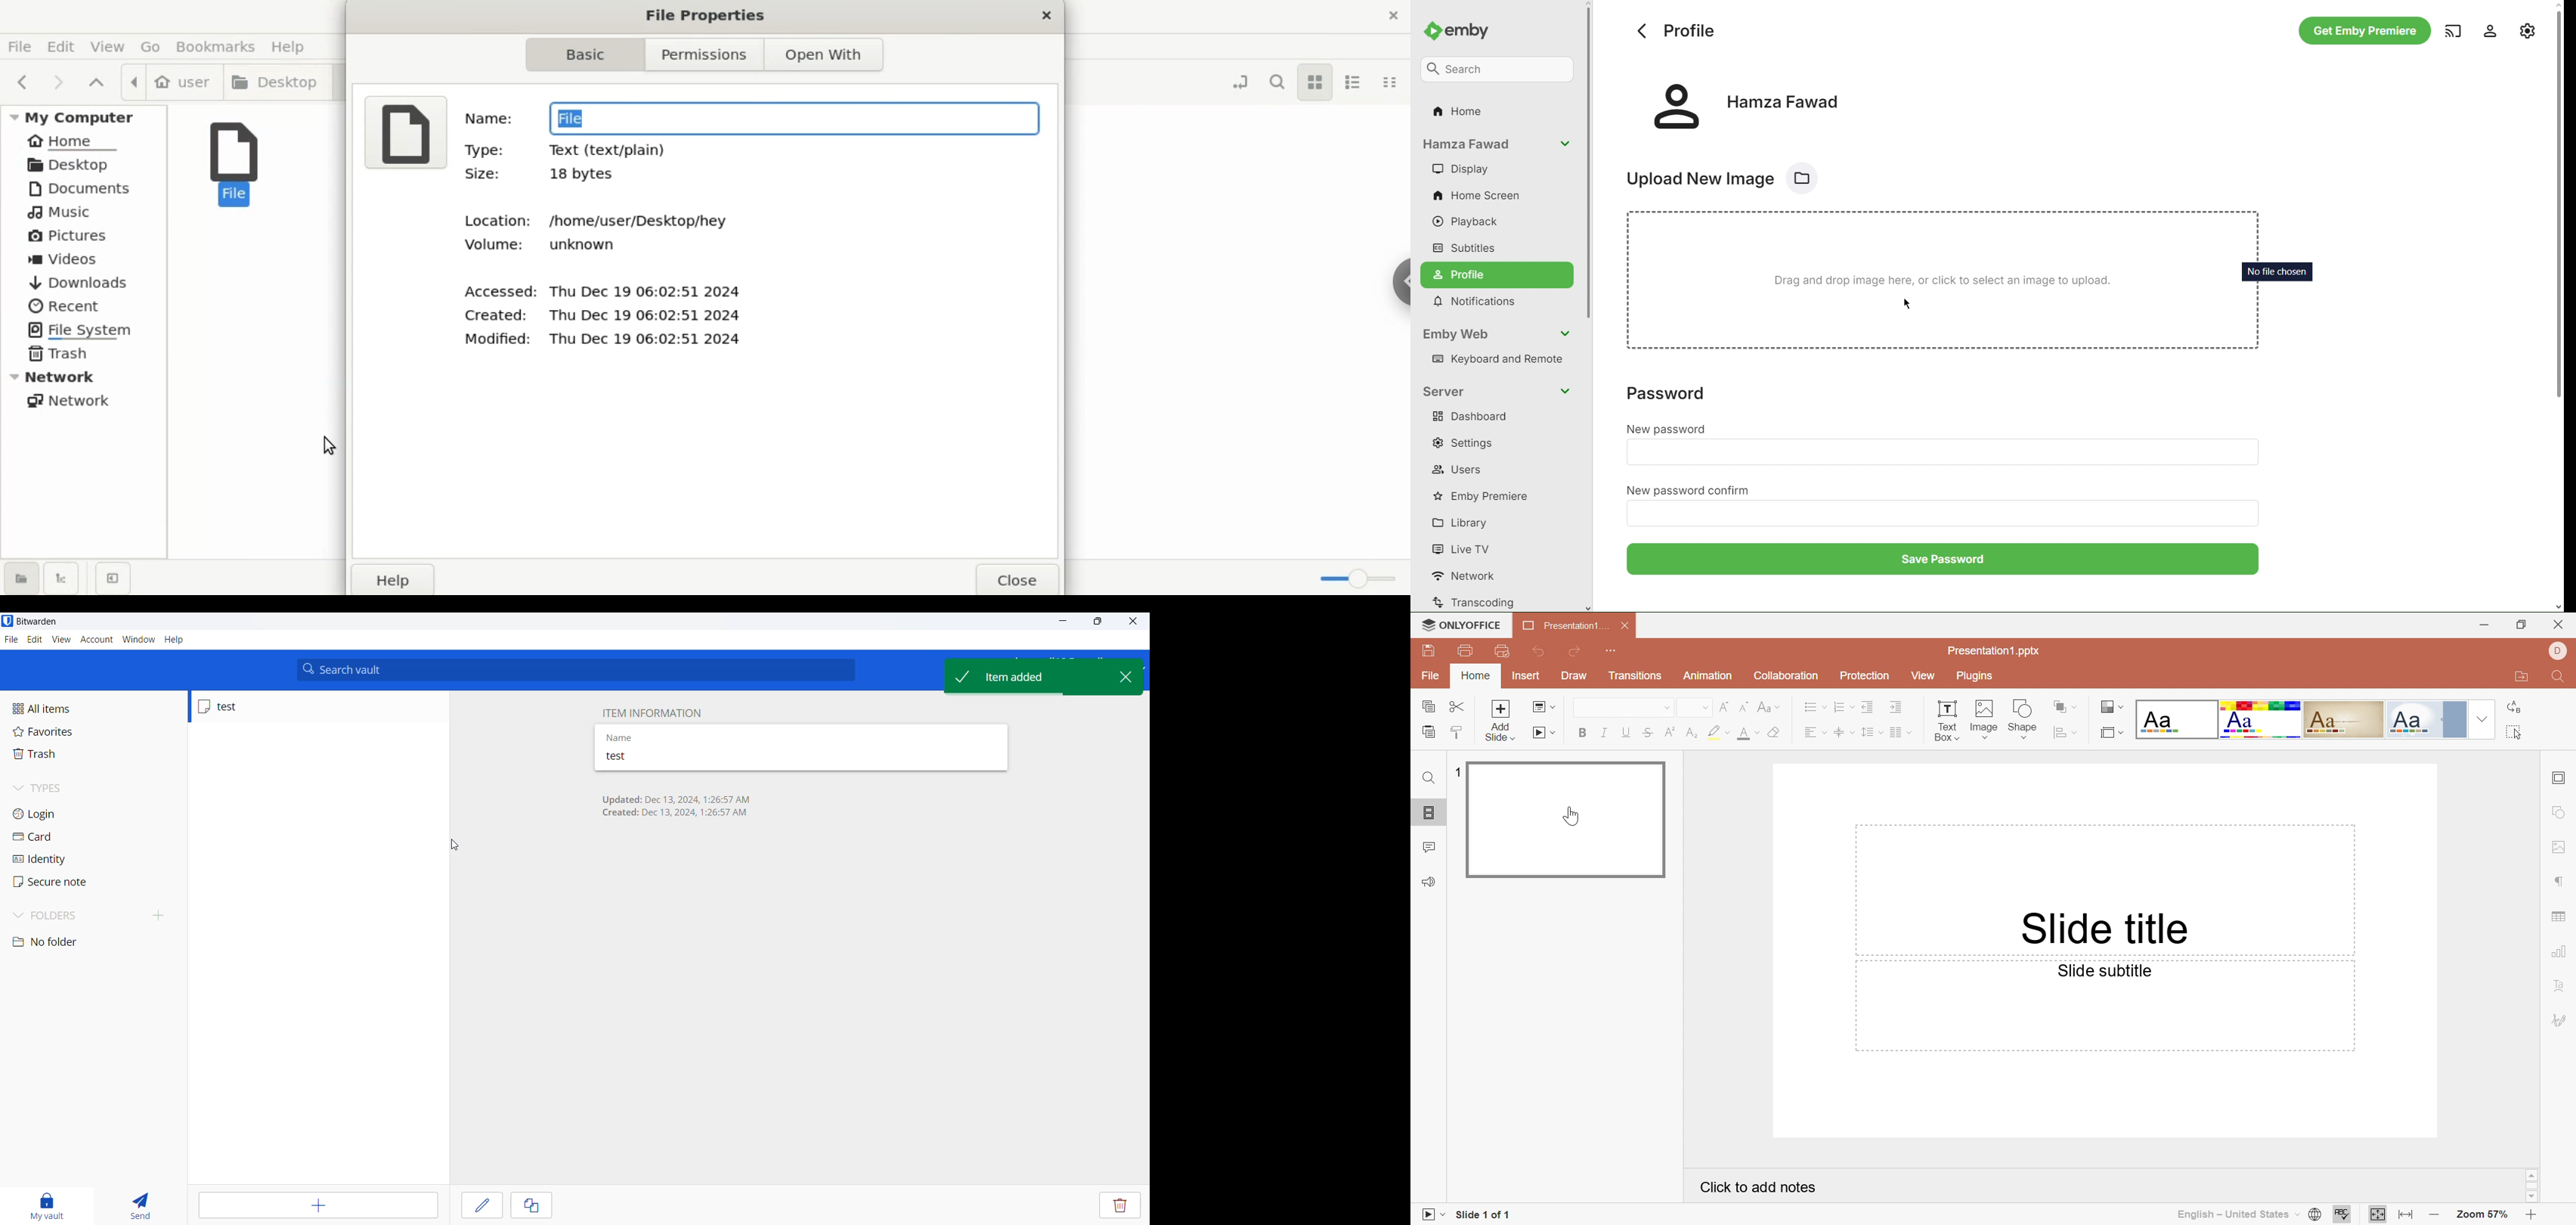 The height and width of the screenshot is (1232, 2576). What do you see at coordinates (2425, 719) in the screenshot?
I see `Official` at bounding box center [2425, 719].